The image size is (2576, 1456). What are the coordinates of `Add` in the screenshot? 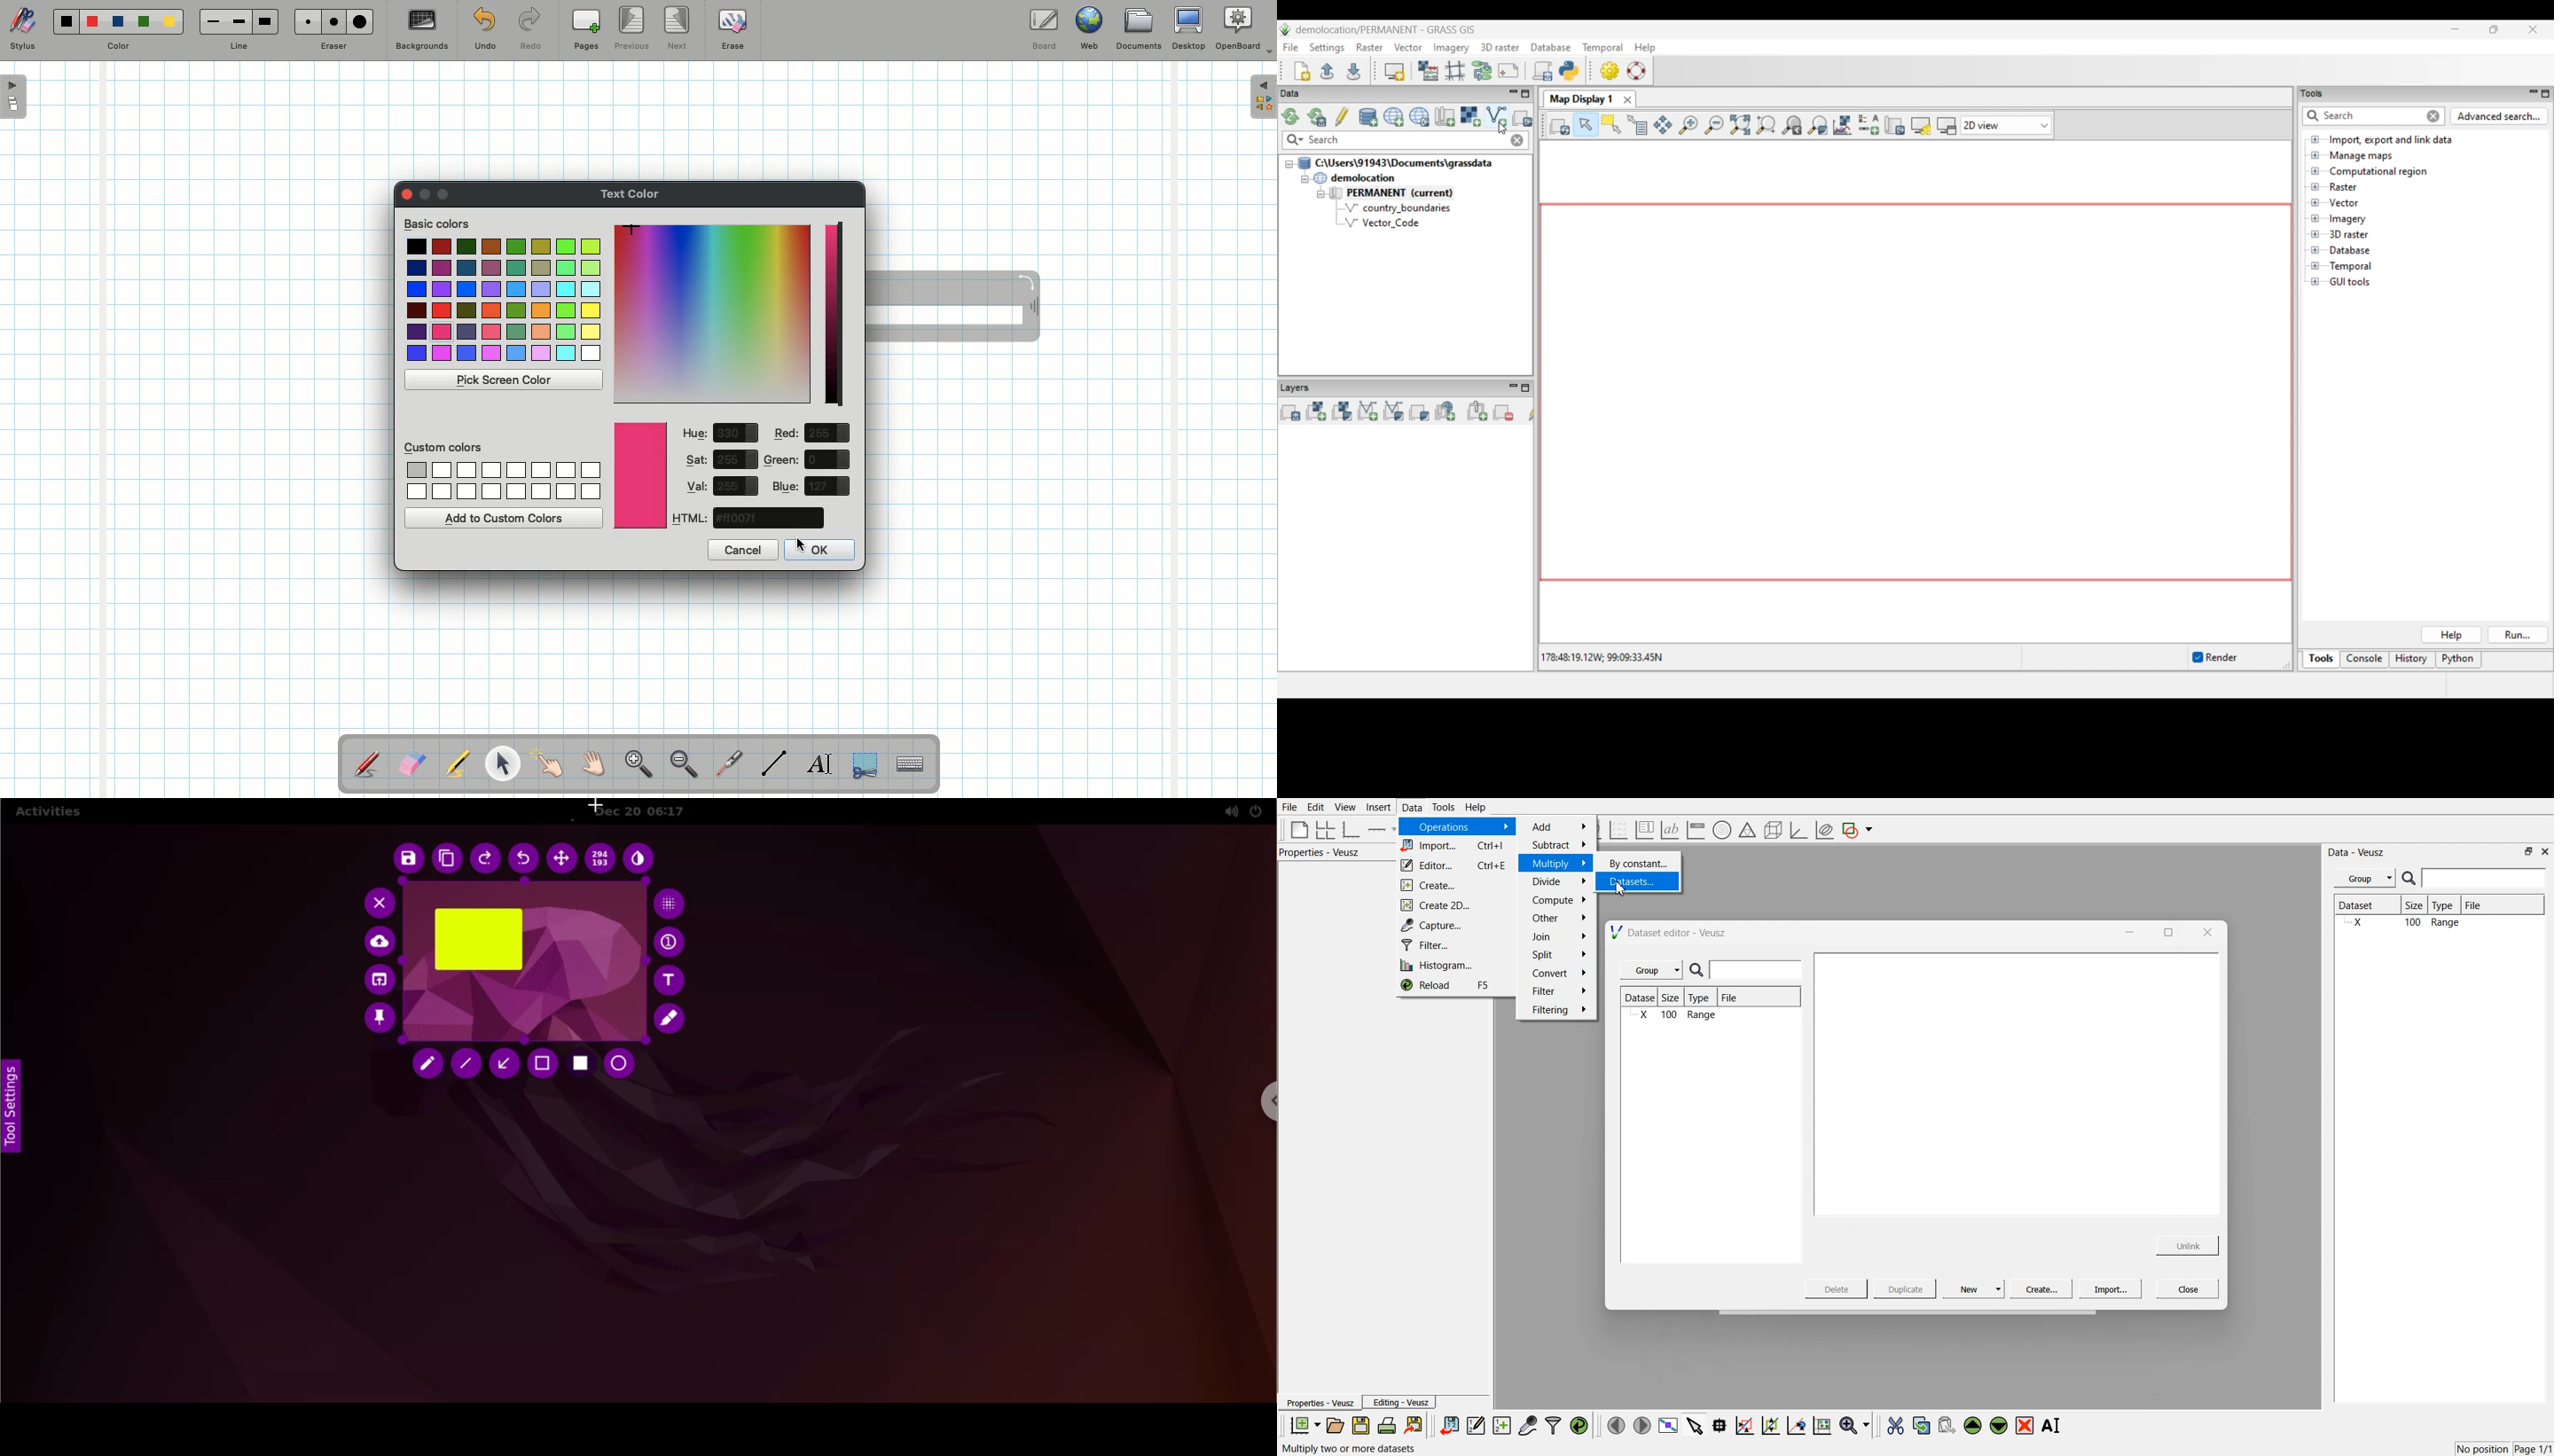 It's located at (1560, 827).